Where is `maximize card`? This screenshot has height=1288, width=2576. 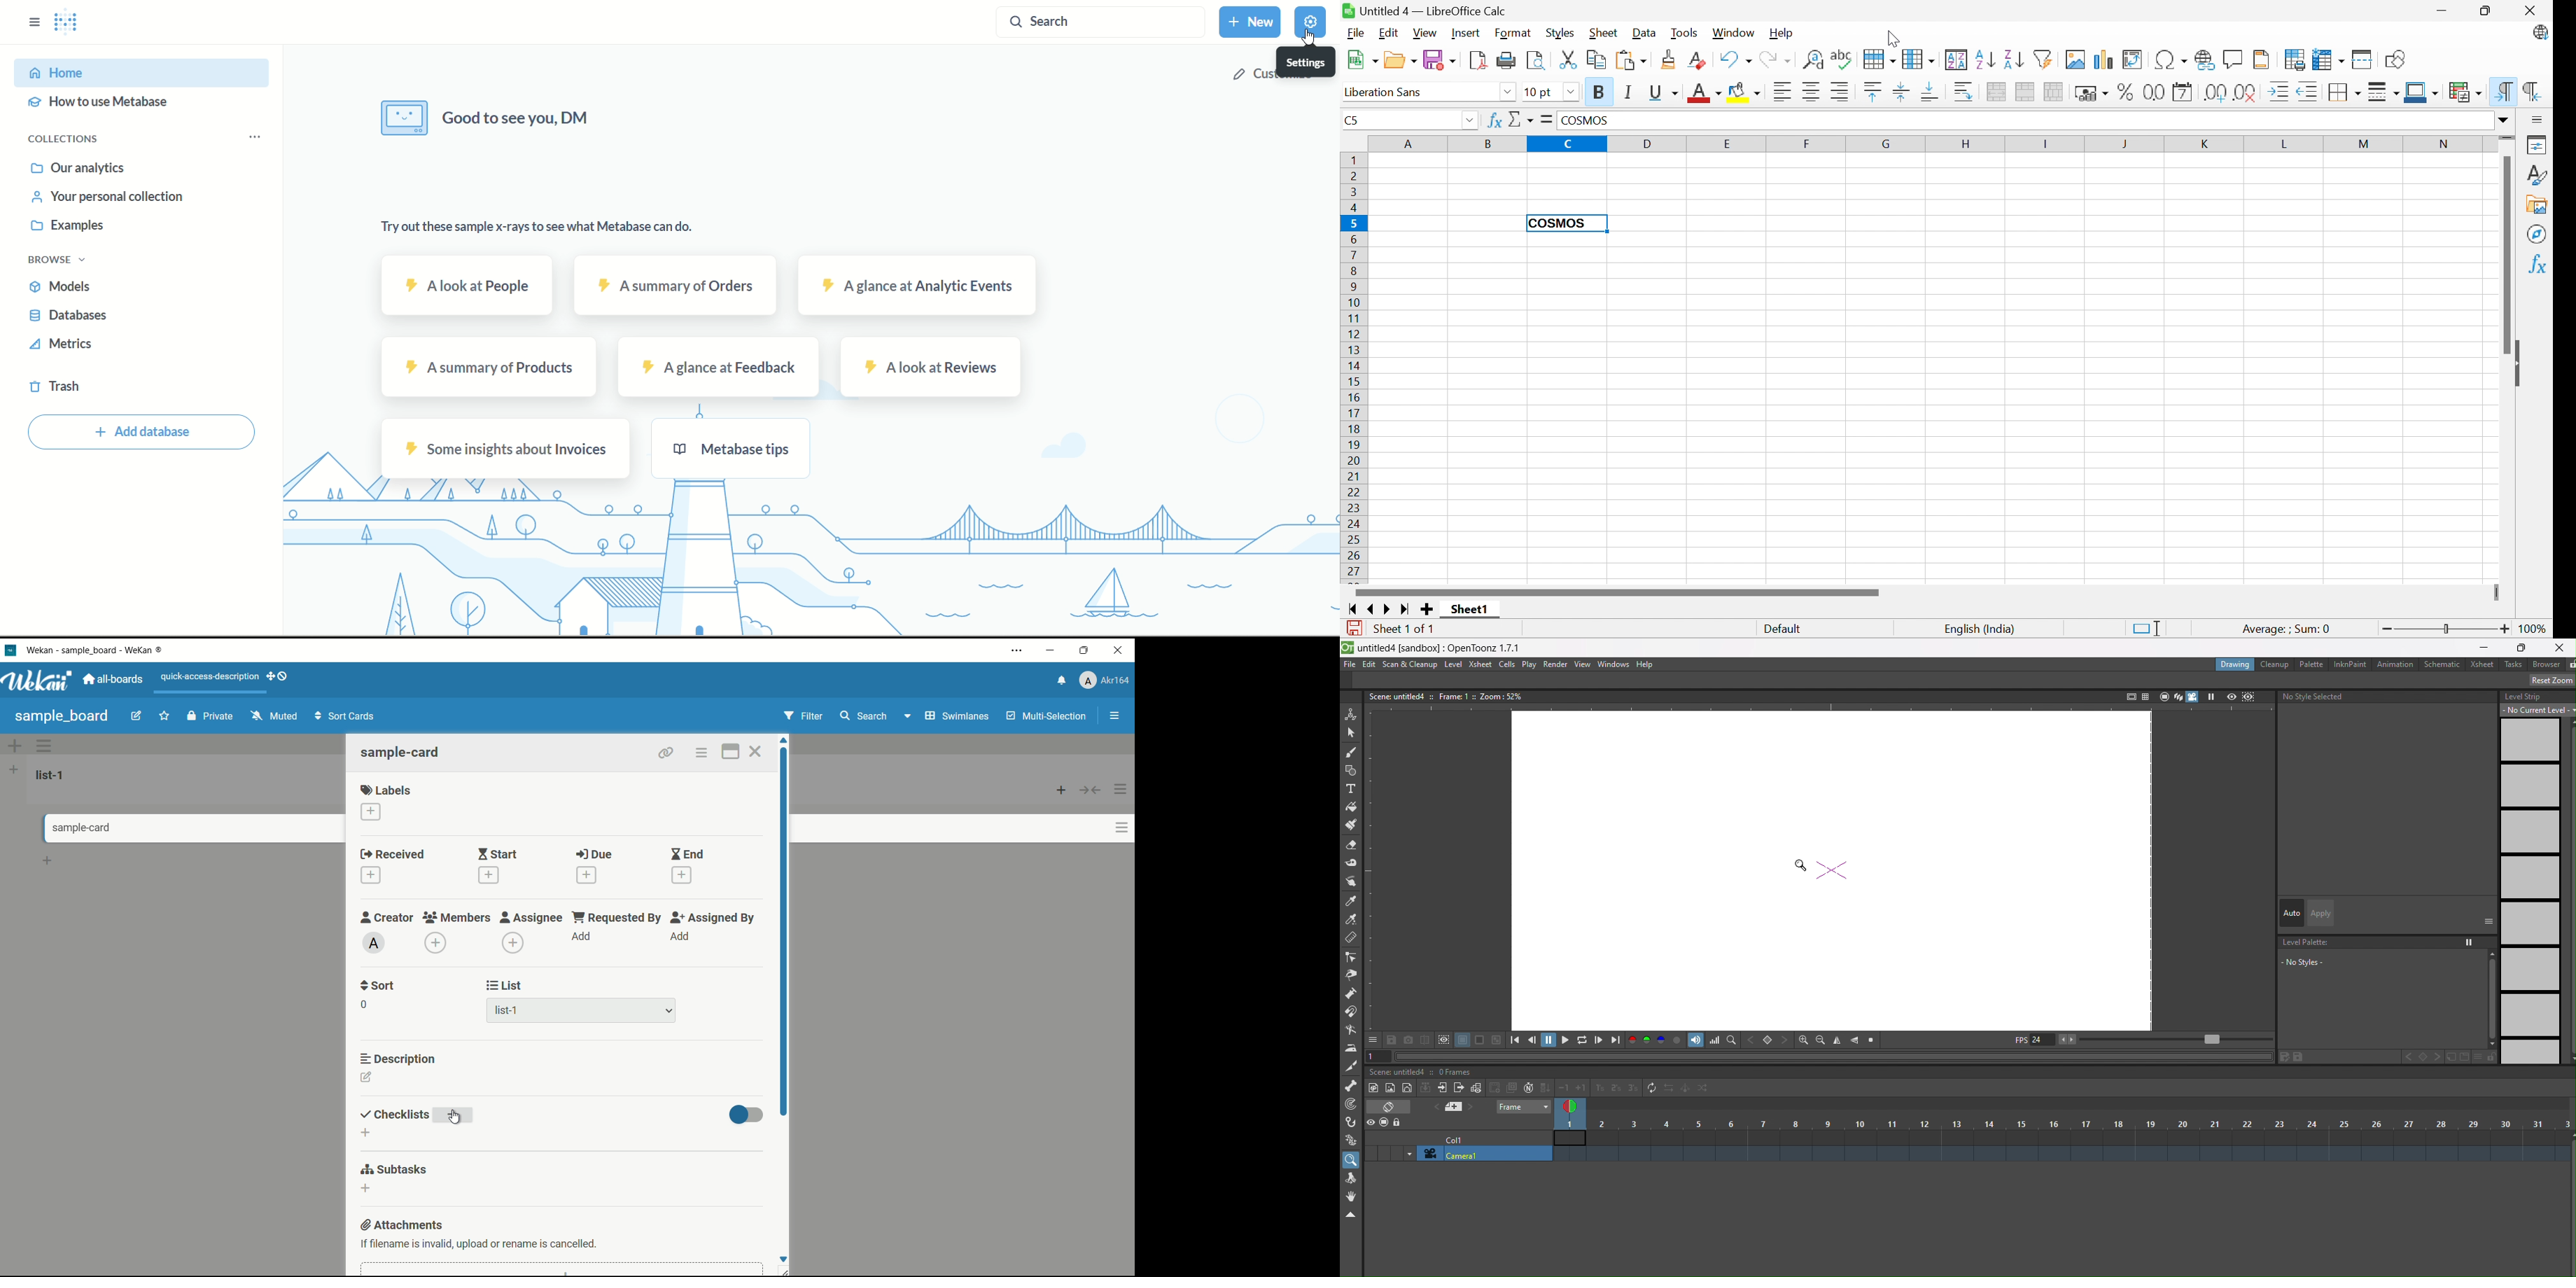
maximize card is located at coordinates (730, 753).